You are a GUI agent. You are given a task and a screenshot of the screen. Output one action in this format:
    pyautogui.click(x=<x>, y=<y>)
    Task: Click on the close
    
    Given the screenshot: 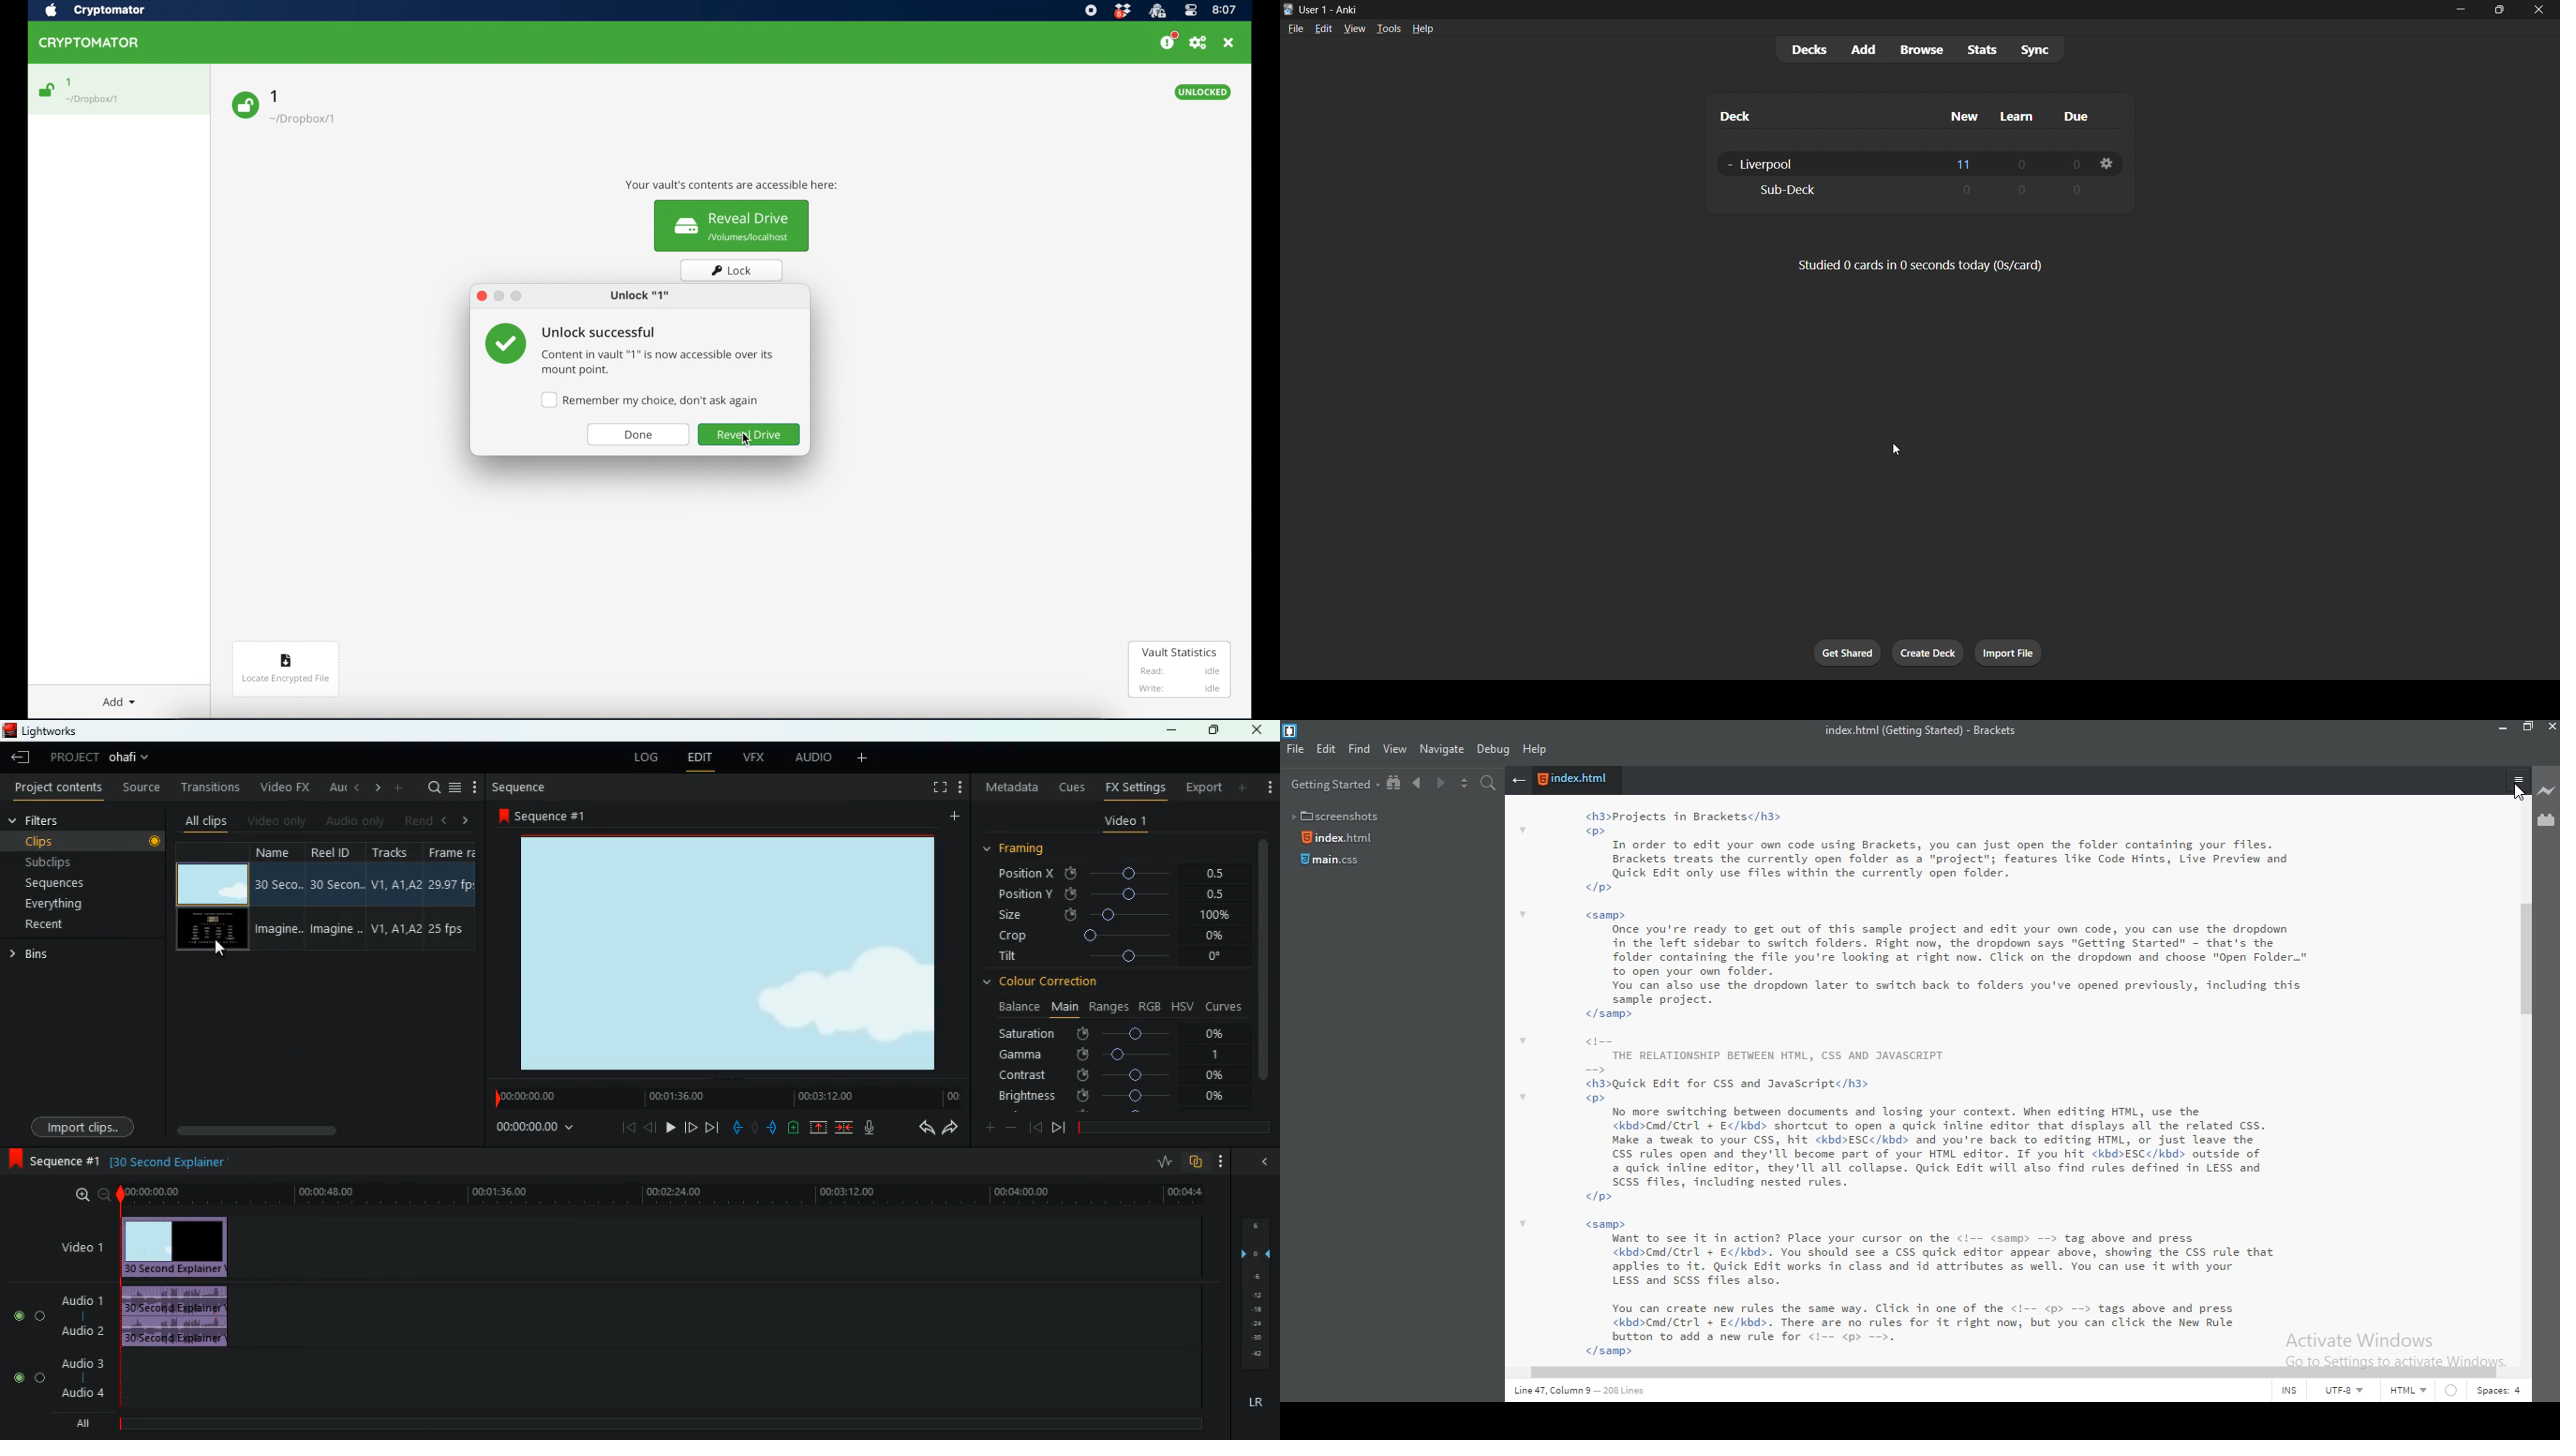 What is the action you would take?
    pyautogui.click(x=2541, y=10)
    